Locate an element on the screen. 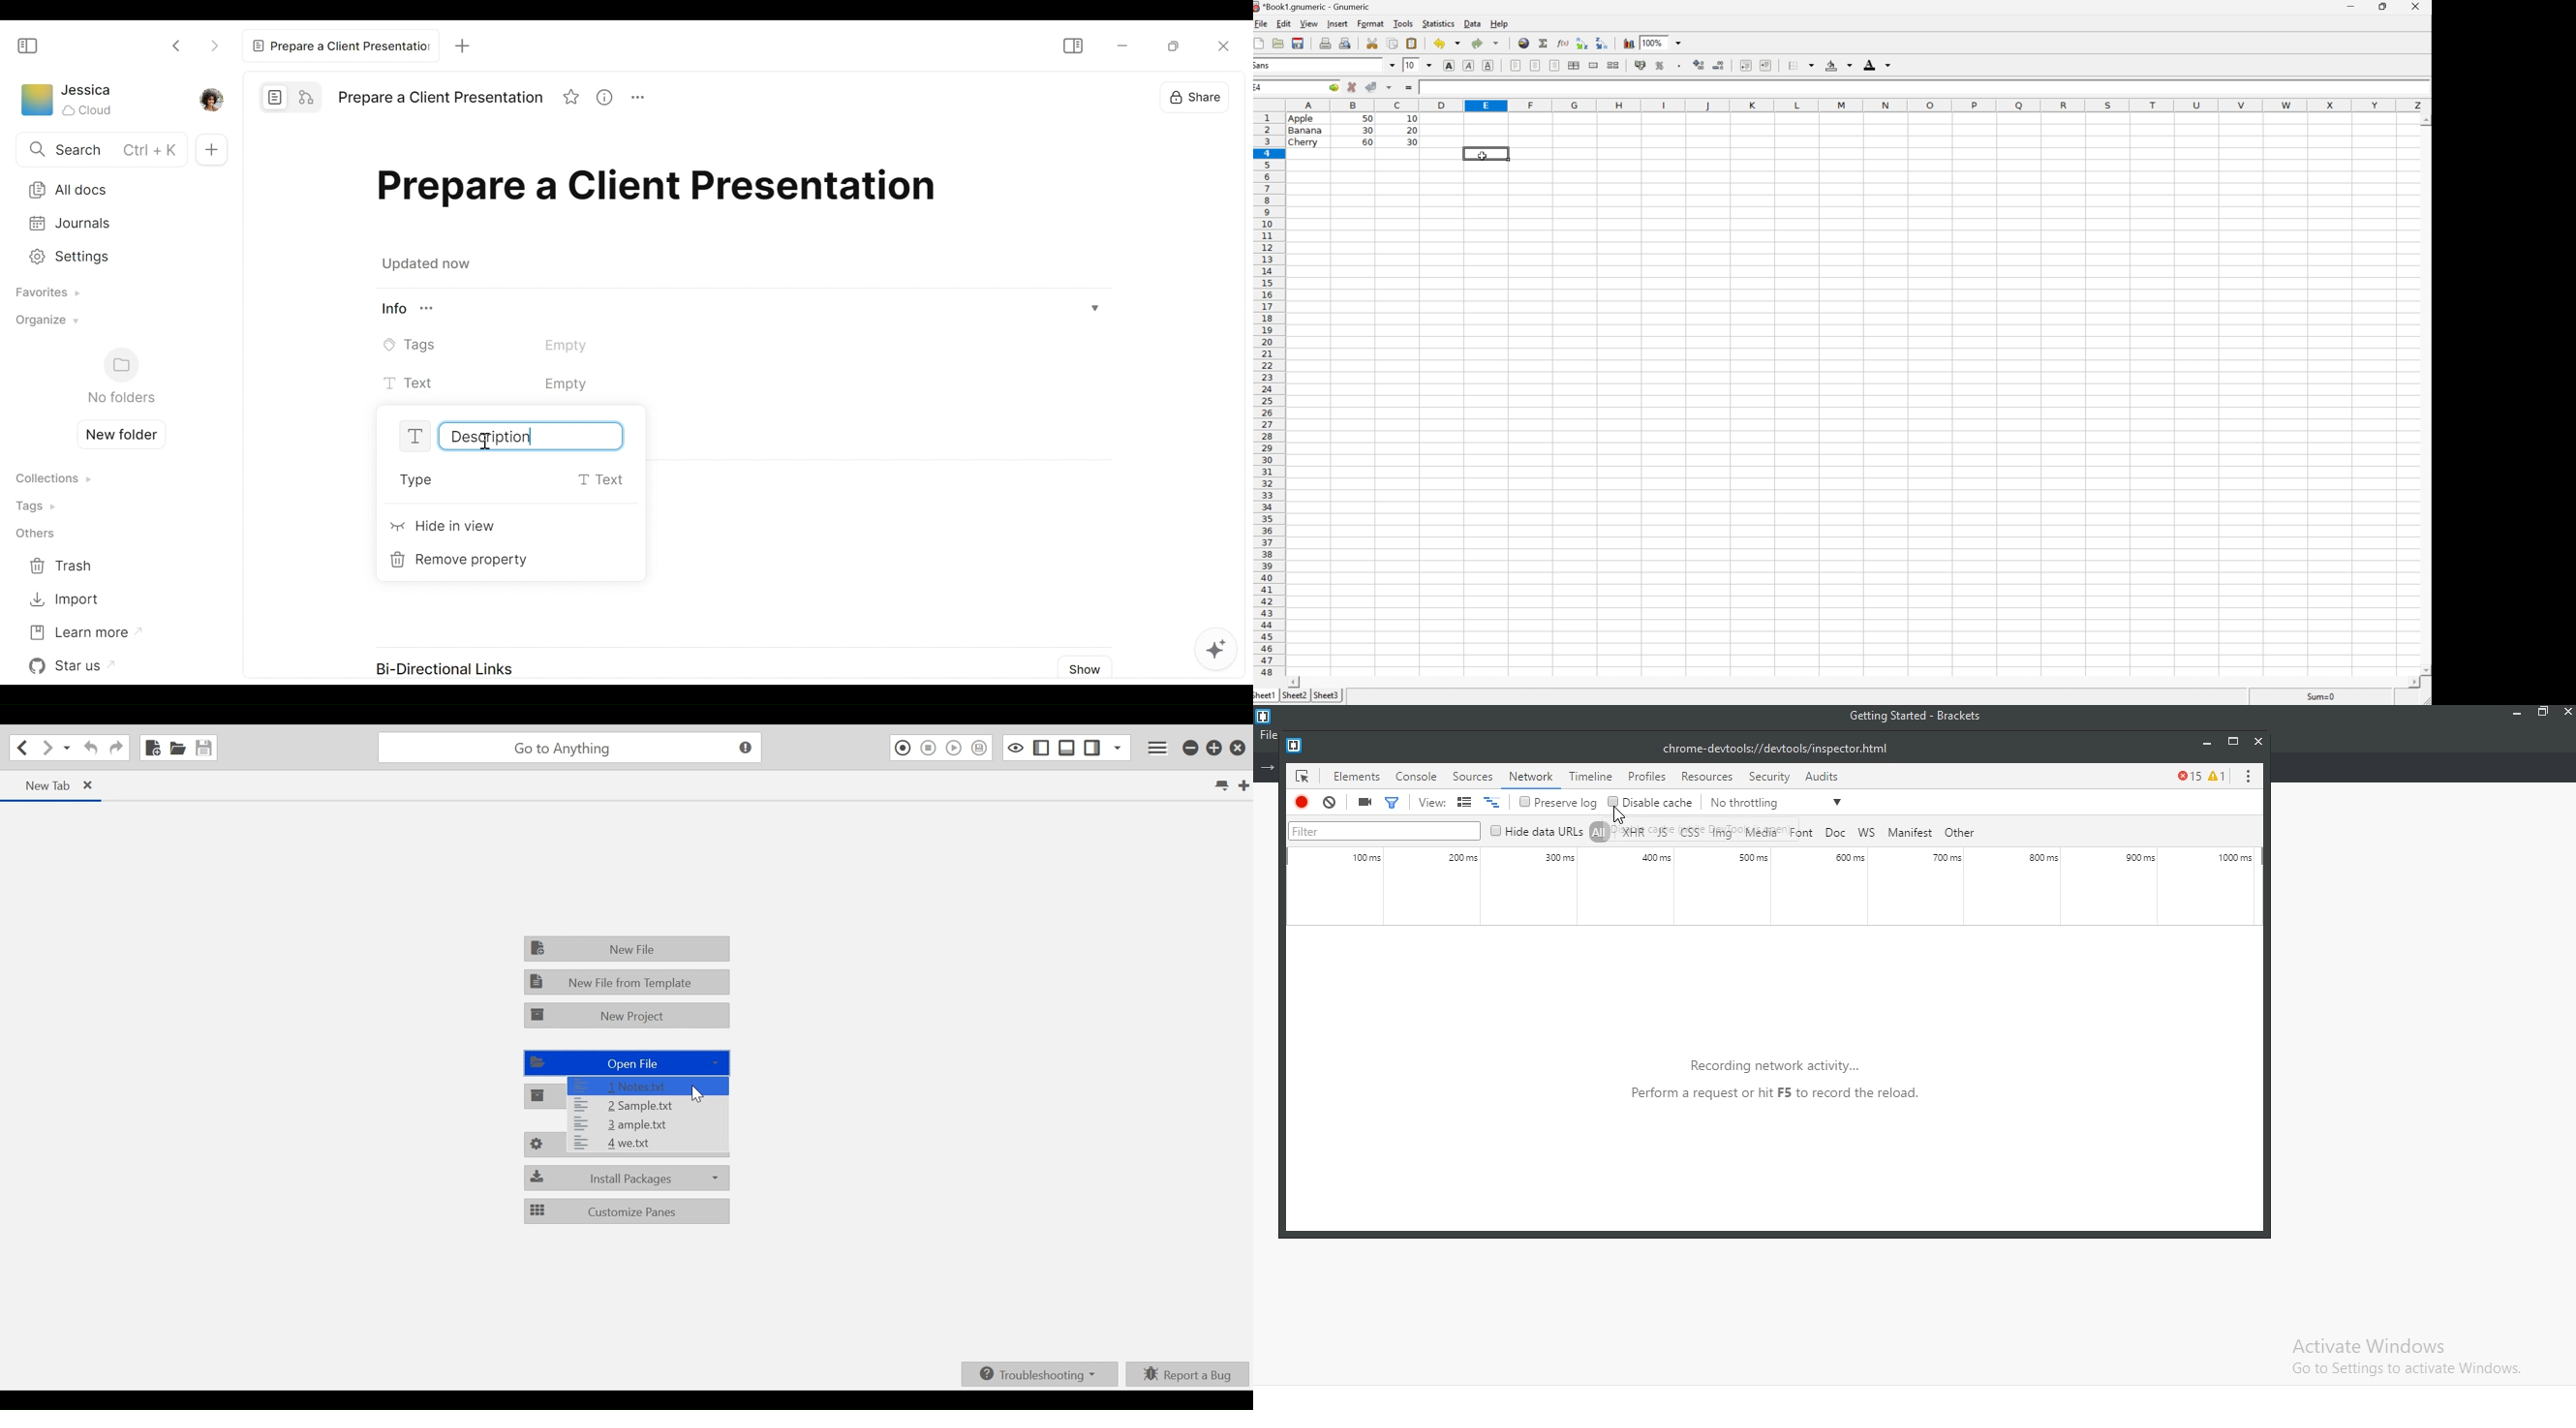 This screenshot has height=1428, width=2576. split merged ranges of cells is located at coordinates (1614, 65).